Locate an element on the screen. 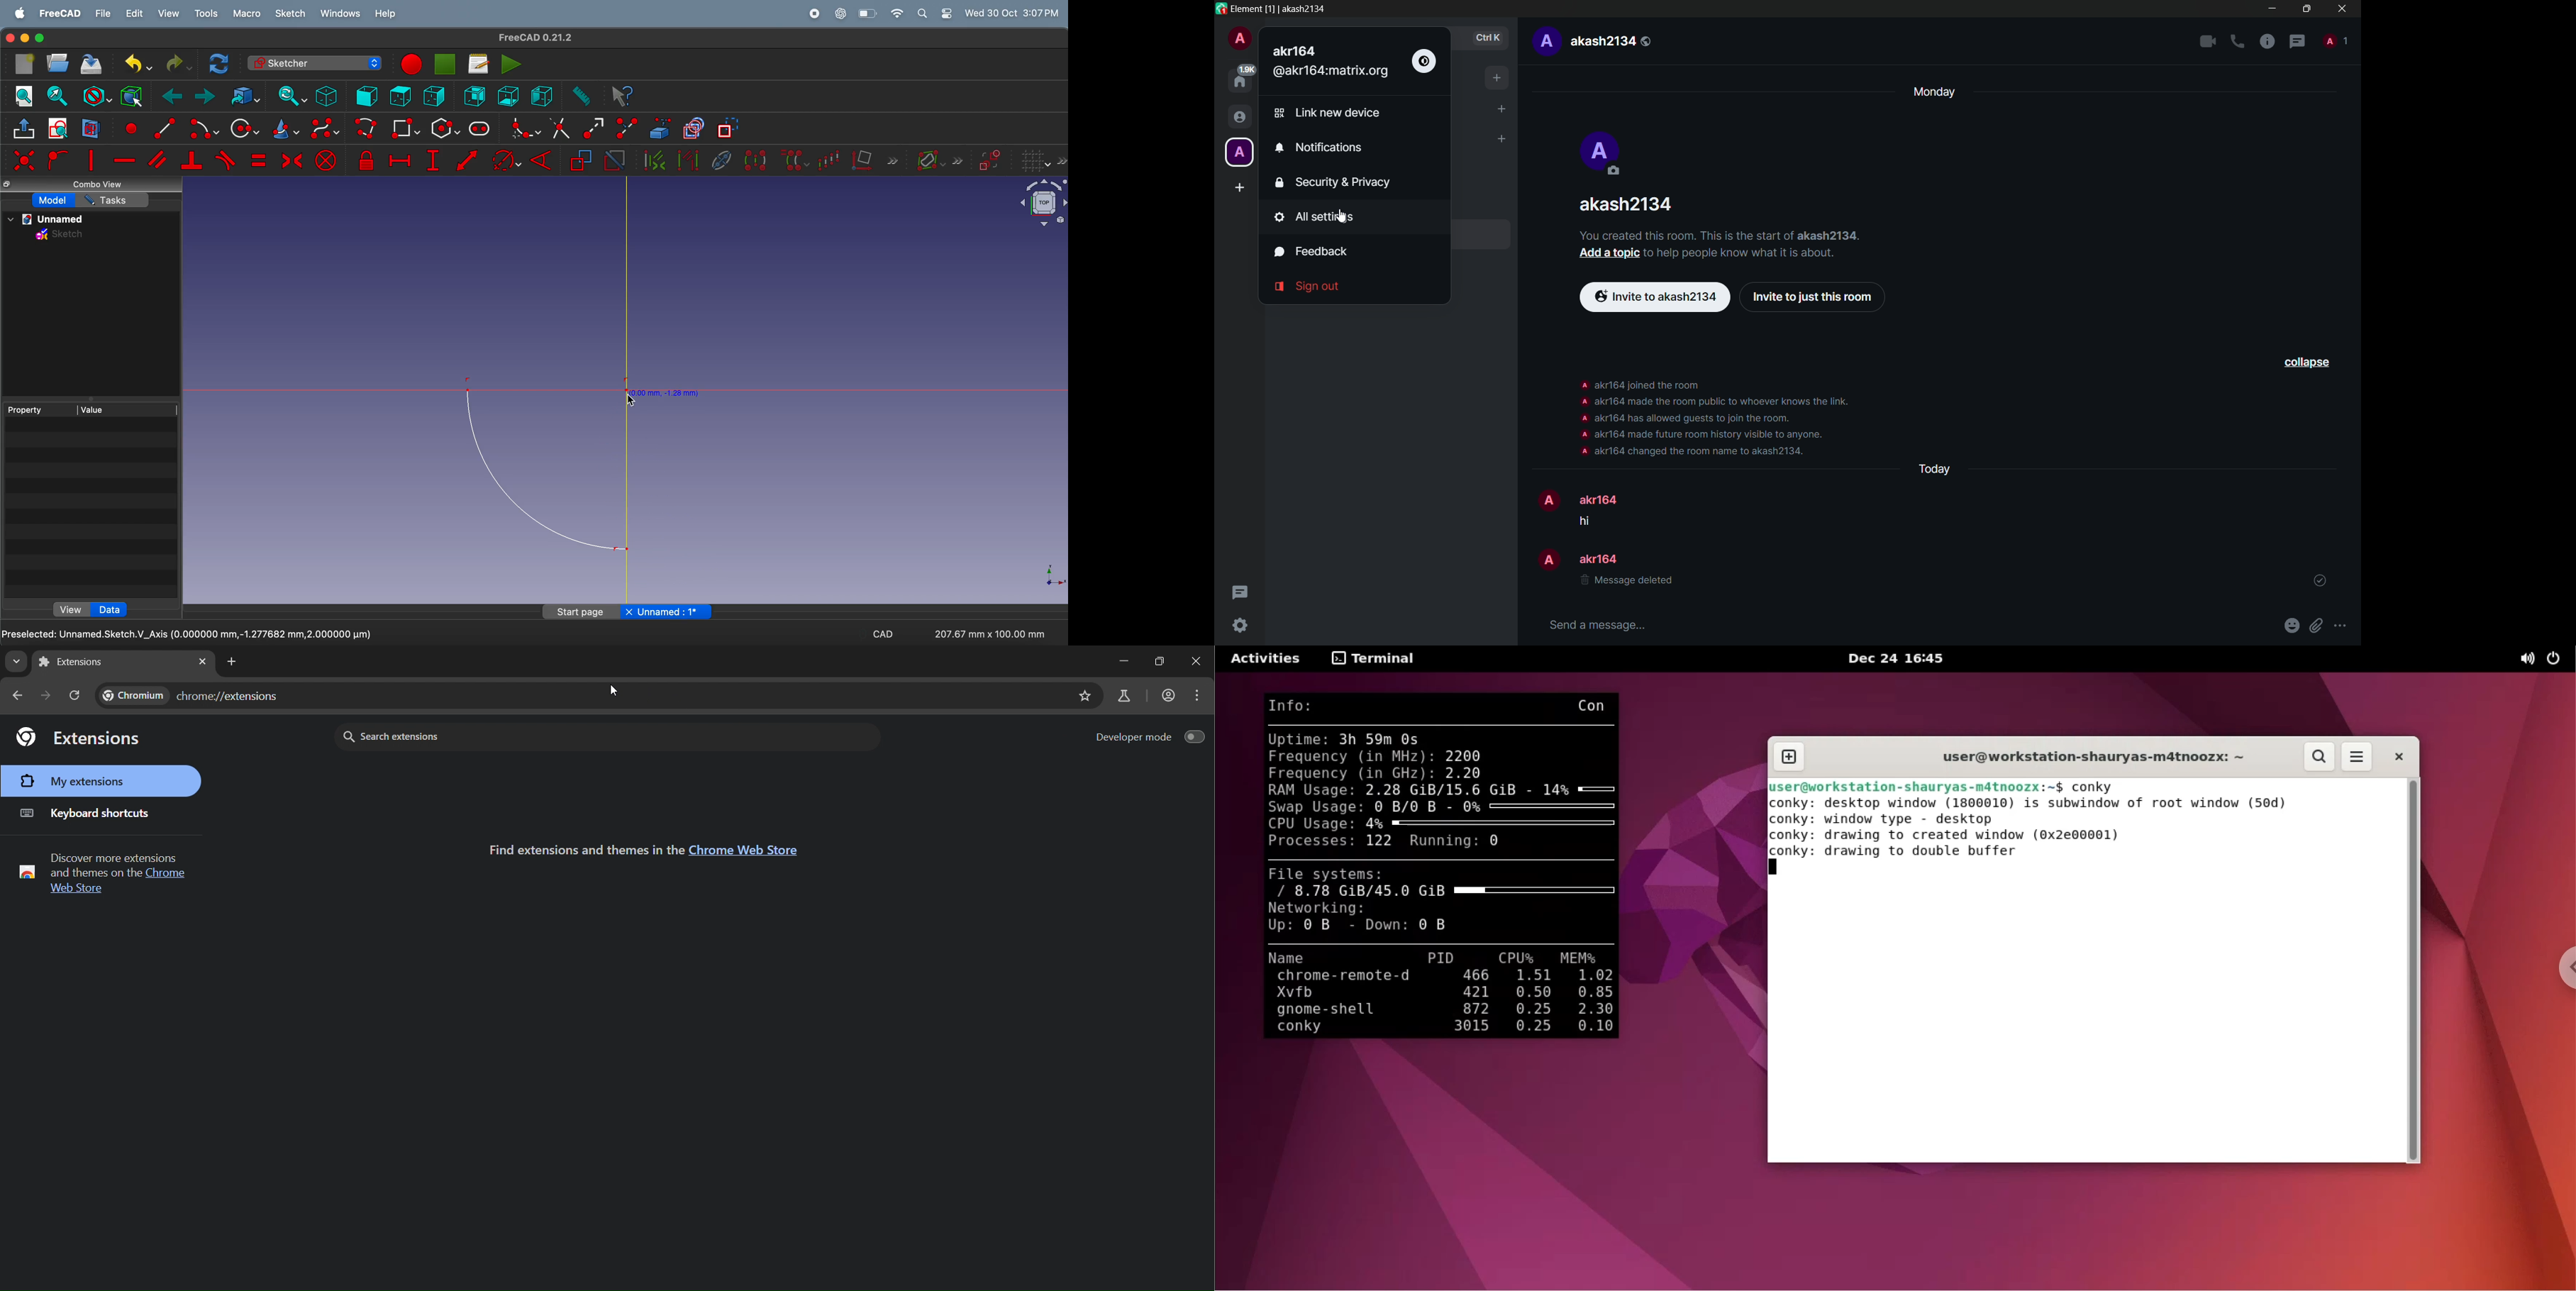 The height and width of the screenshot is (1316, 2576). constraint arc of circle is located at coordinates (507, 160).